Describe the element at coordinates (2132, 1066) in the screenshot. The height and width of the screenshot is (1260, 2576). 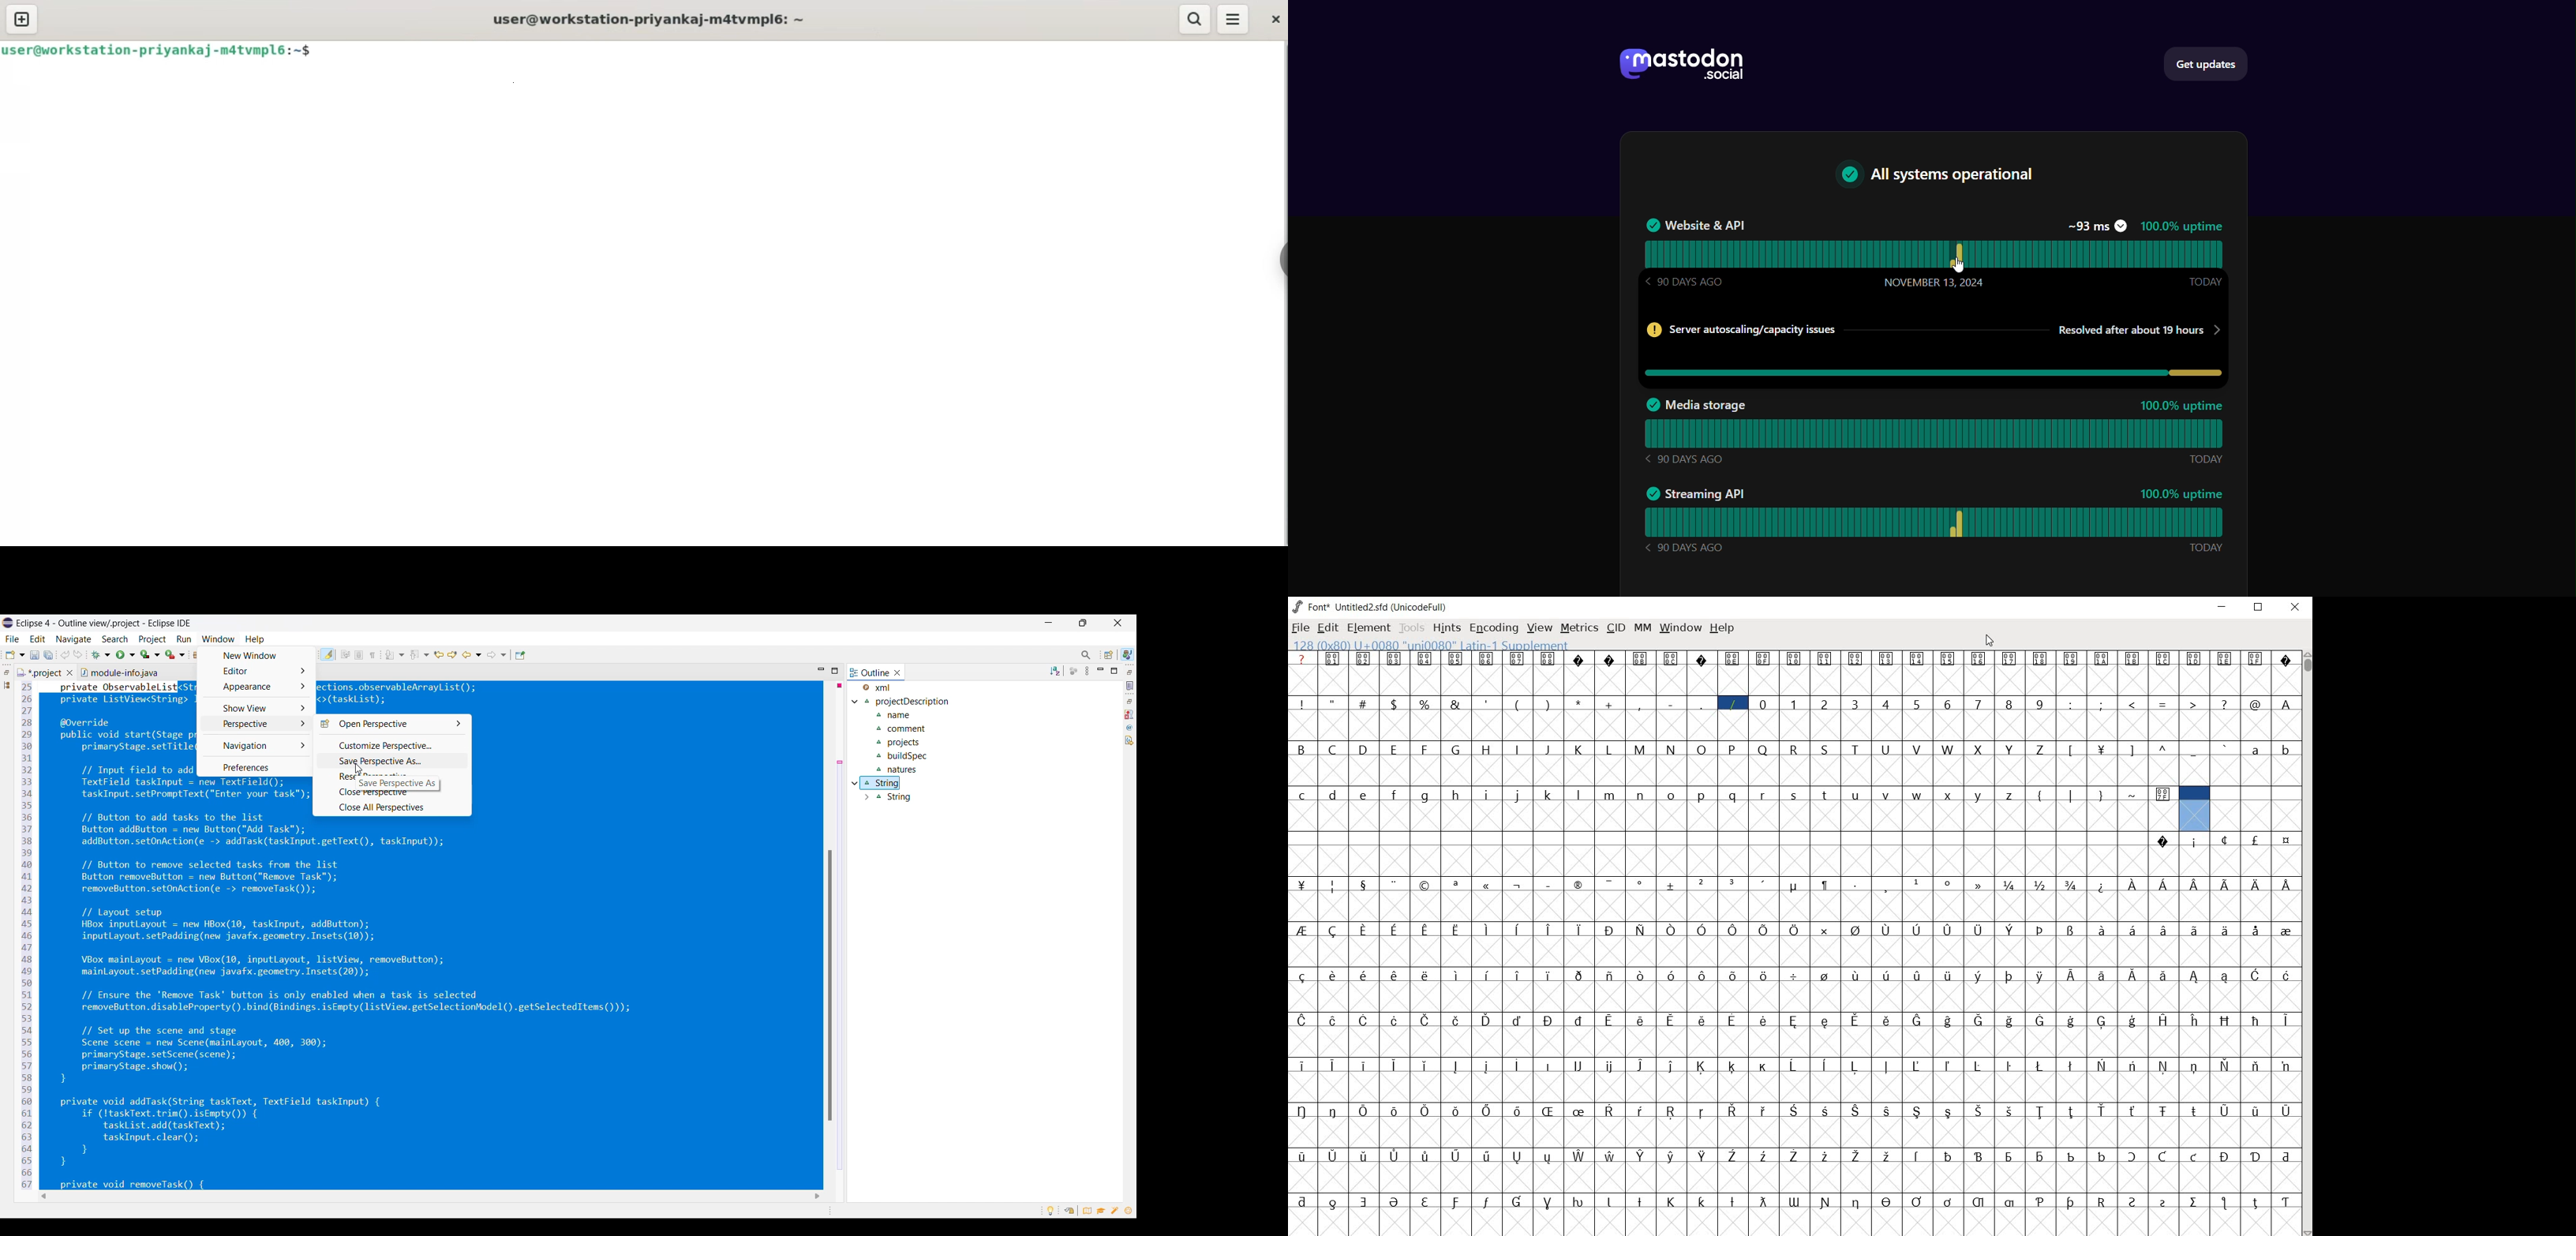
I see `Symbol` at that location.